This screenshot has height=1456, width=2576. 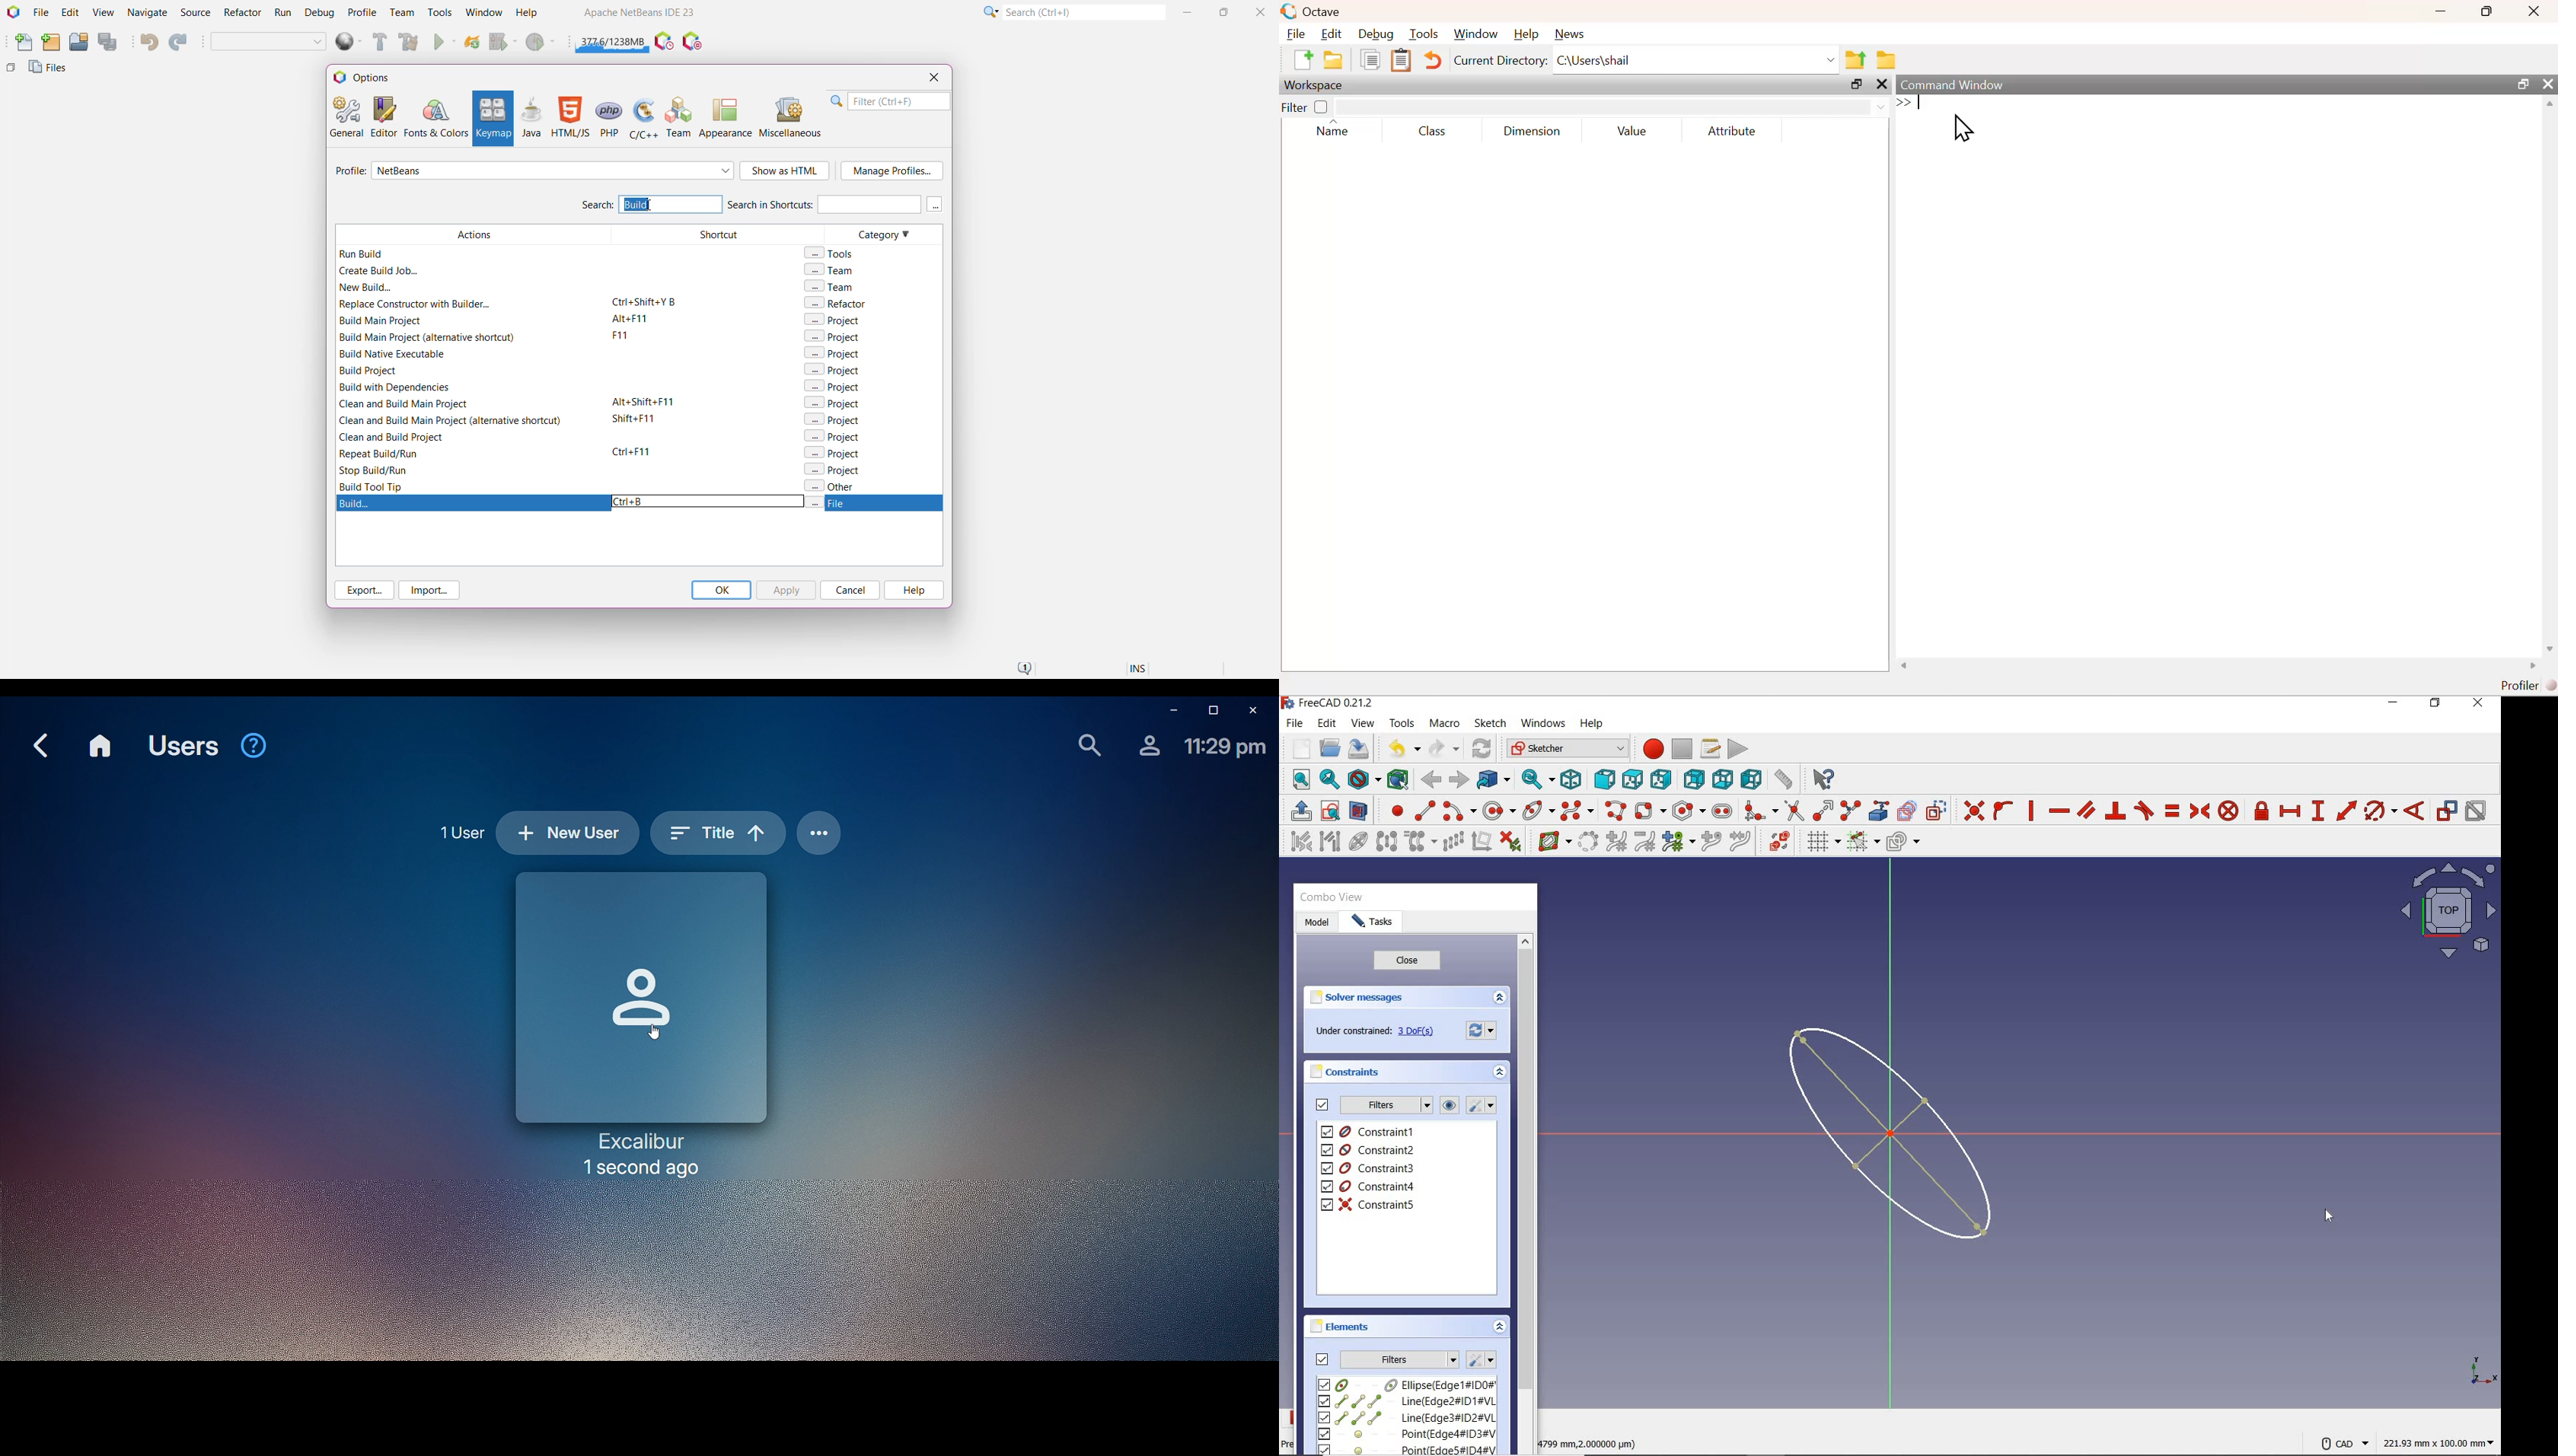 What do you see at coordinates (1459, 809) in the screenshot?
I see `create arc` at bounding box center [1459, 809].